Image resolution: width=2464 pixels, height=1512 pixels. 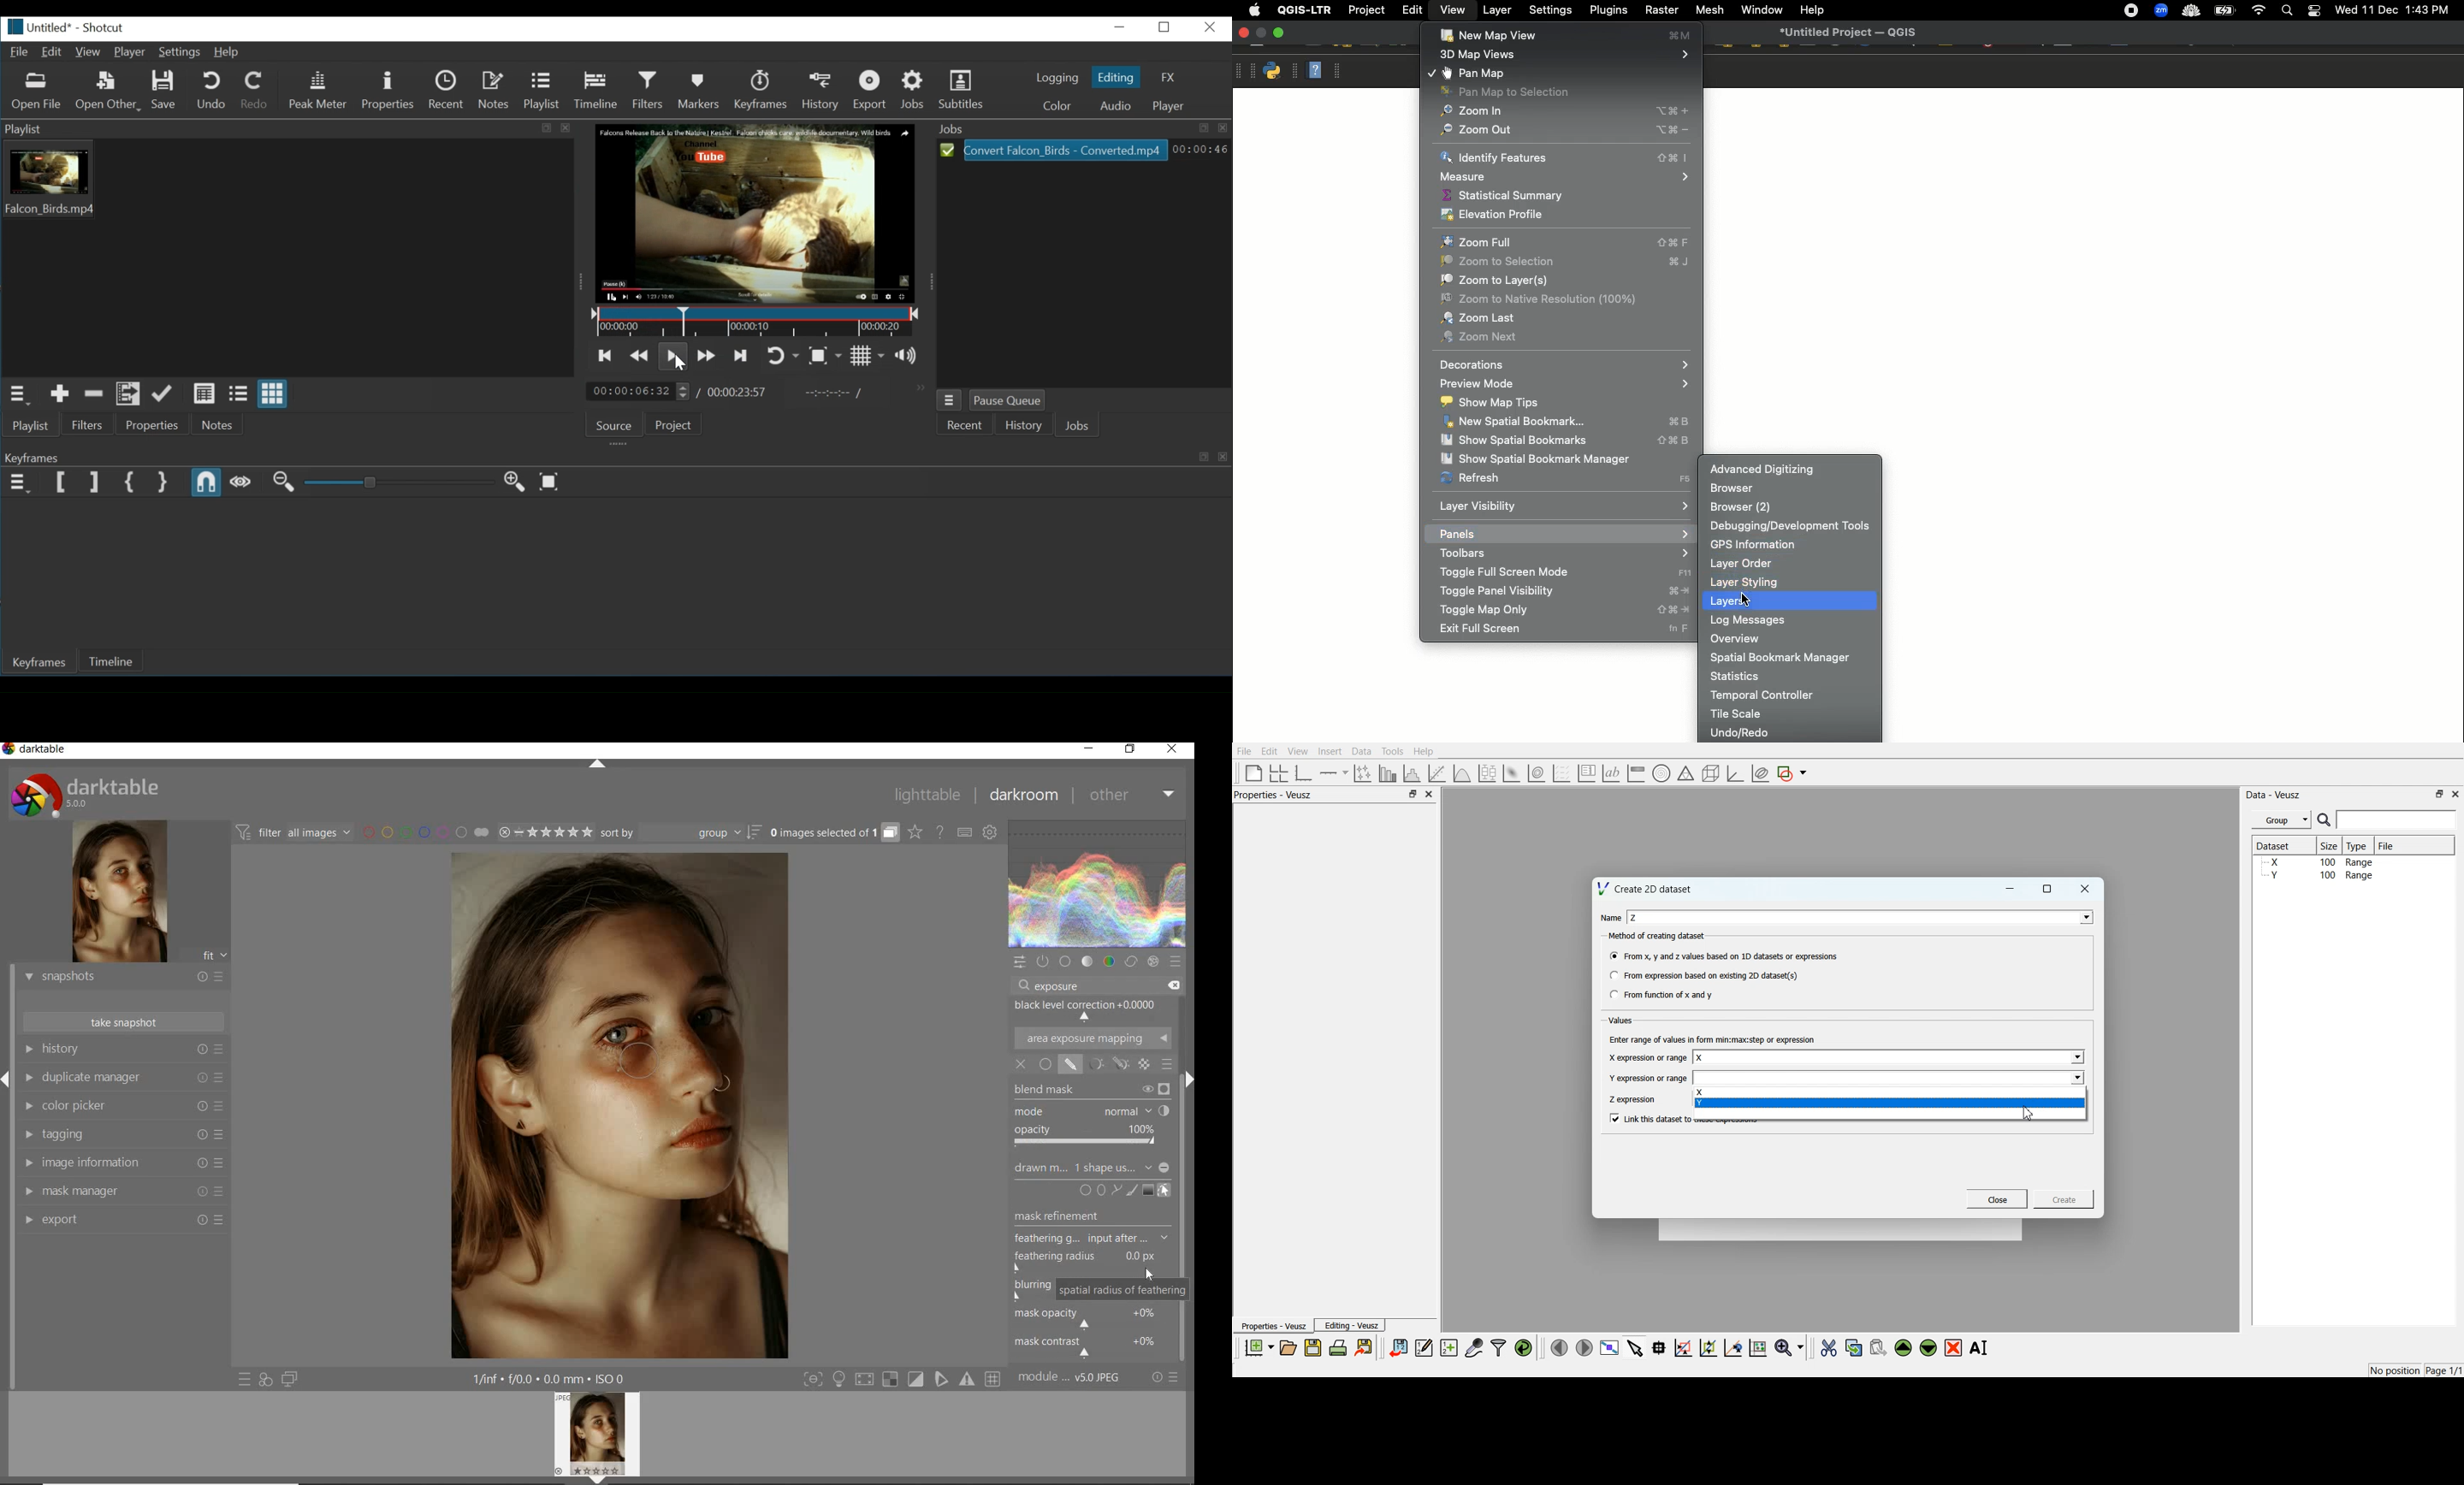 I want to click on Browser, so click(x=1790, y=488).